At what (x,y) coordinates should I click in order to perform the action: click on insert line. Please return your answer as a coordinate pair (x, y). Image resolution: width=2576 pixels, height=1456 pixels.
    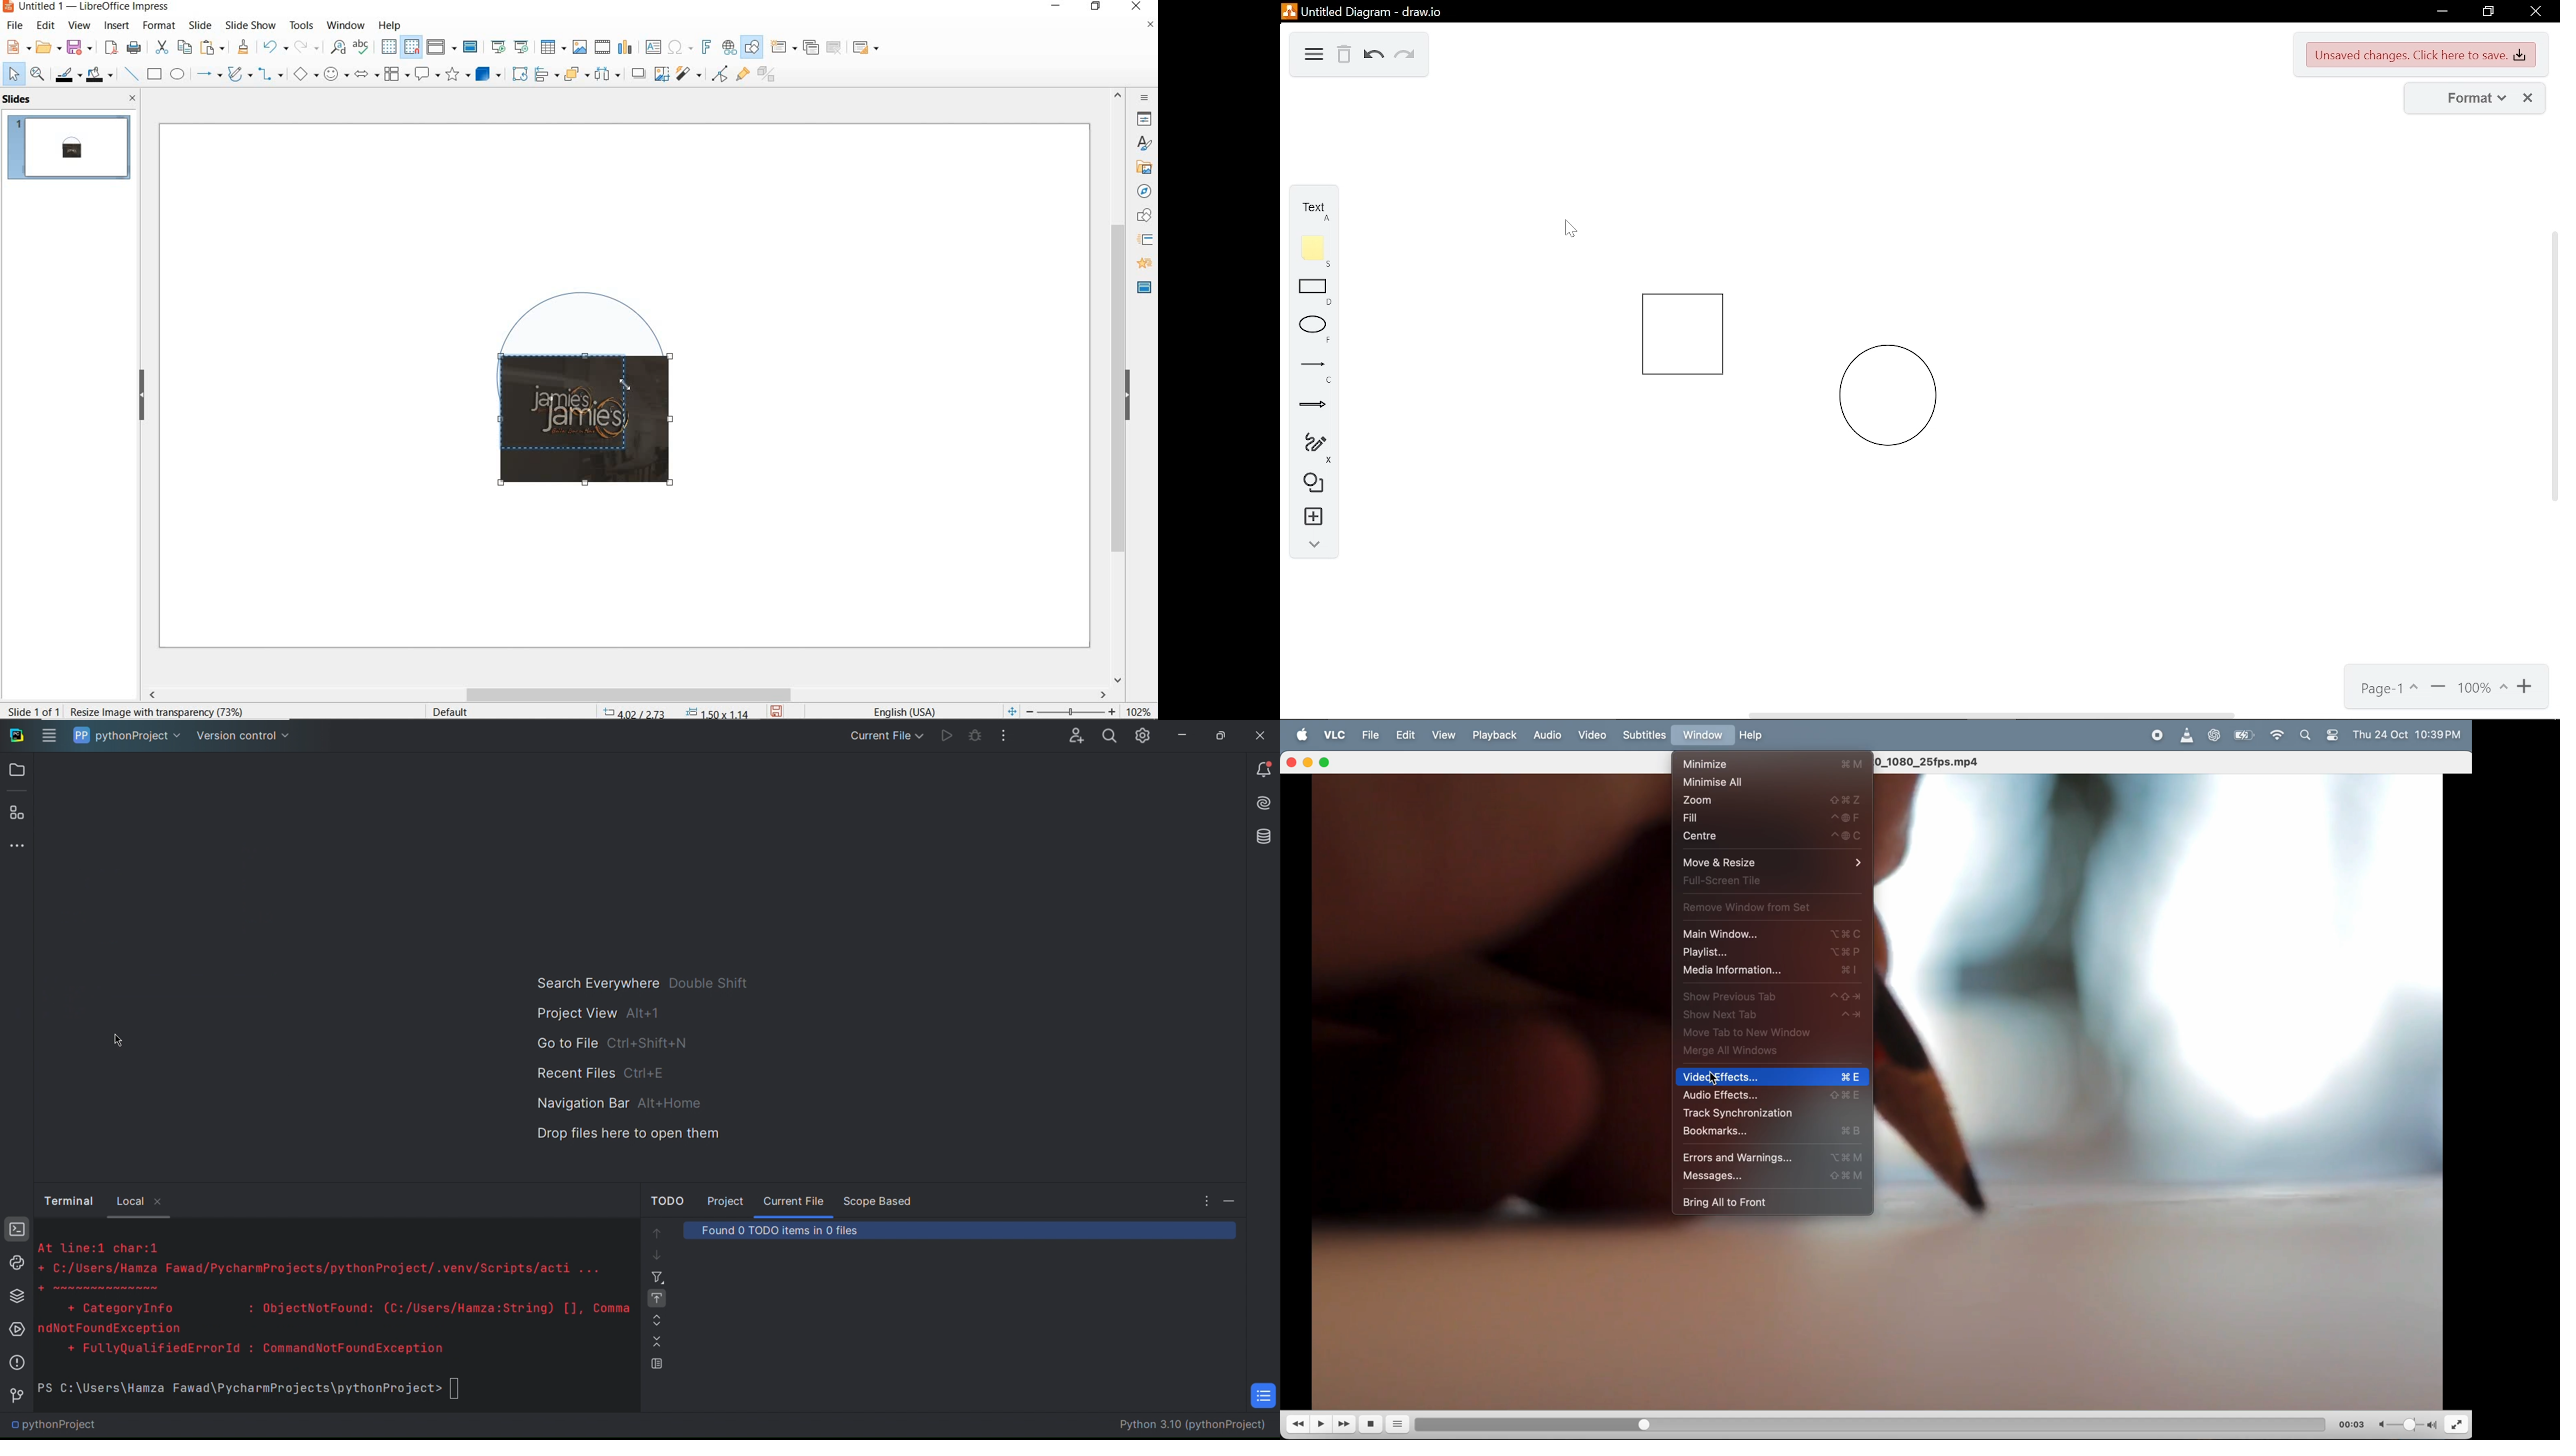
    Looking at the image, I should click on (130, 74).